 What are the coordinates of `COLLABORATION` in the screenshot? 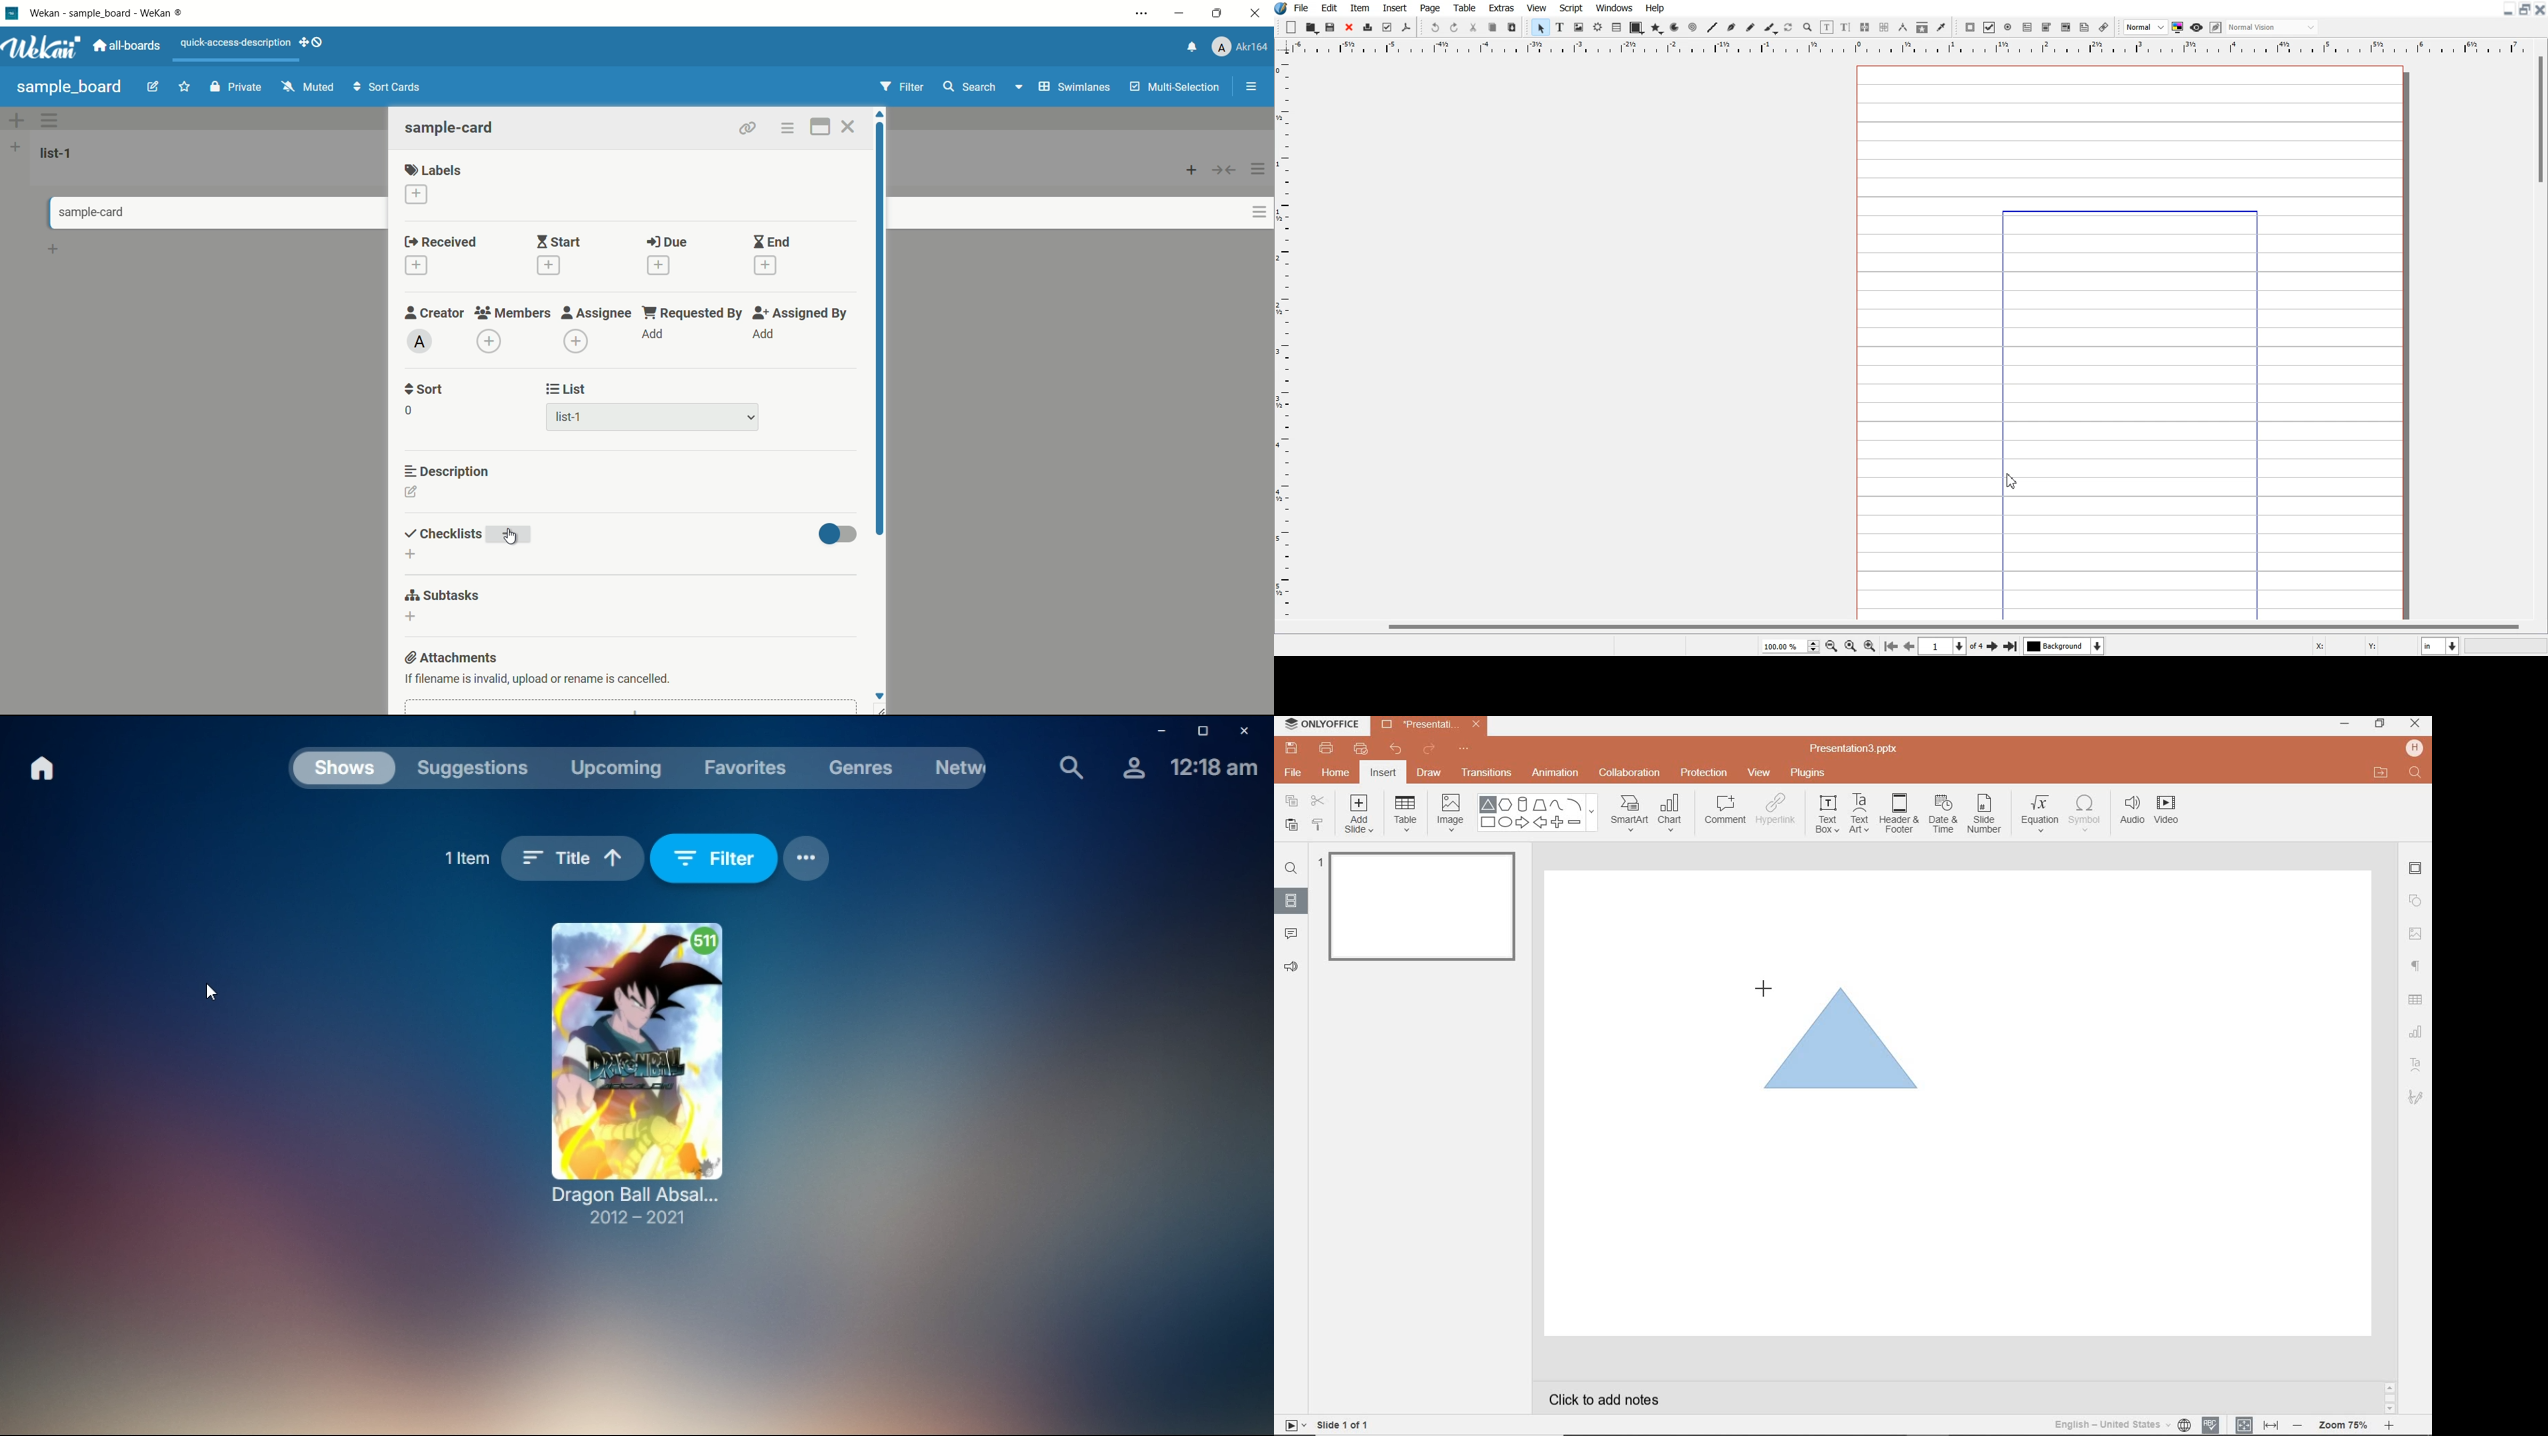 It's located at (1634, 774).